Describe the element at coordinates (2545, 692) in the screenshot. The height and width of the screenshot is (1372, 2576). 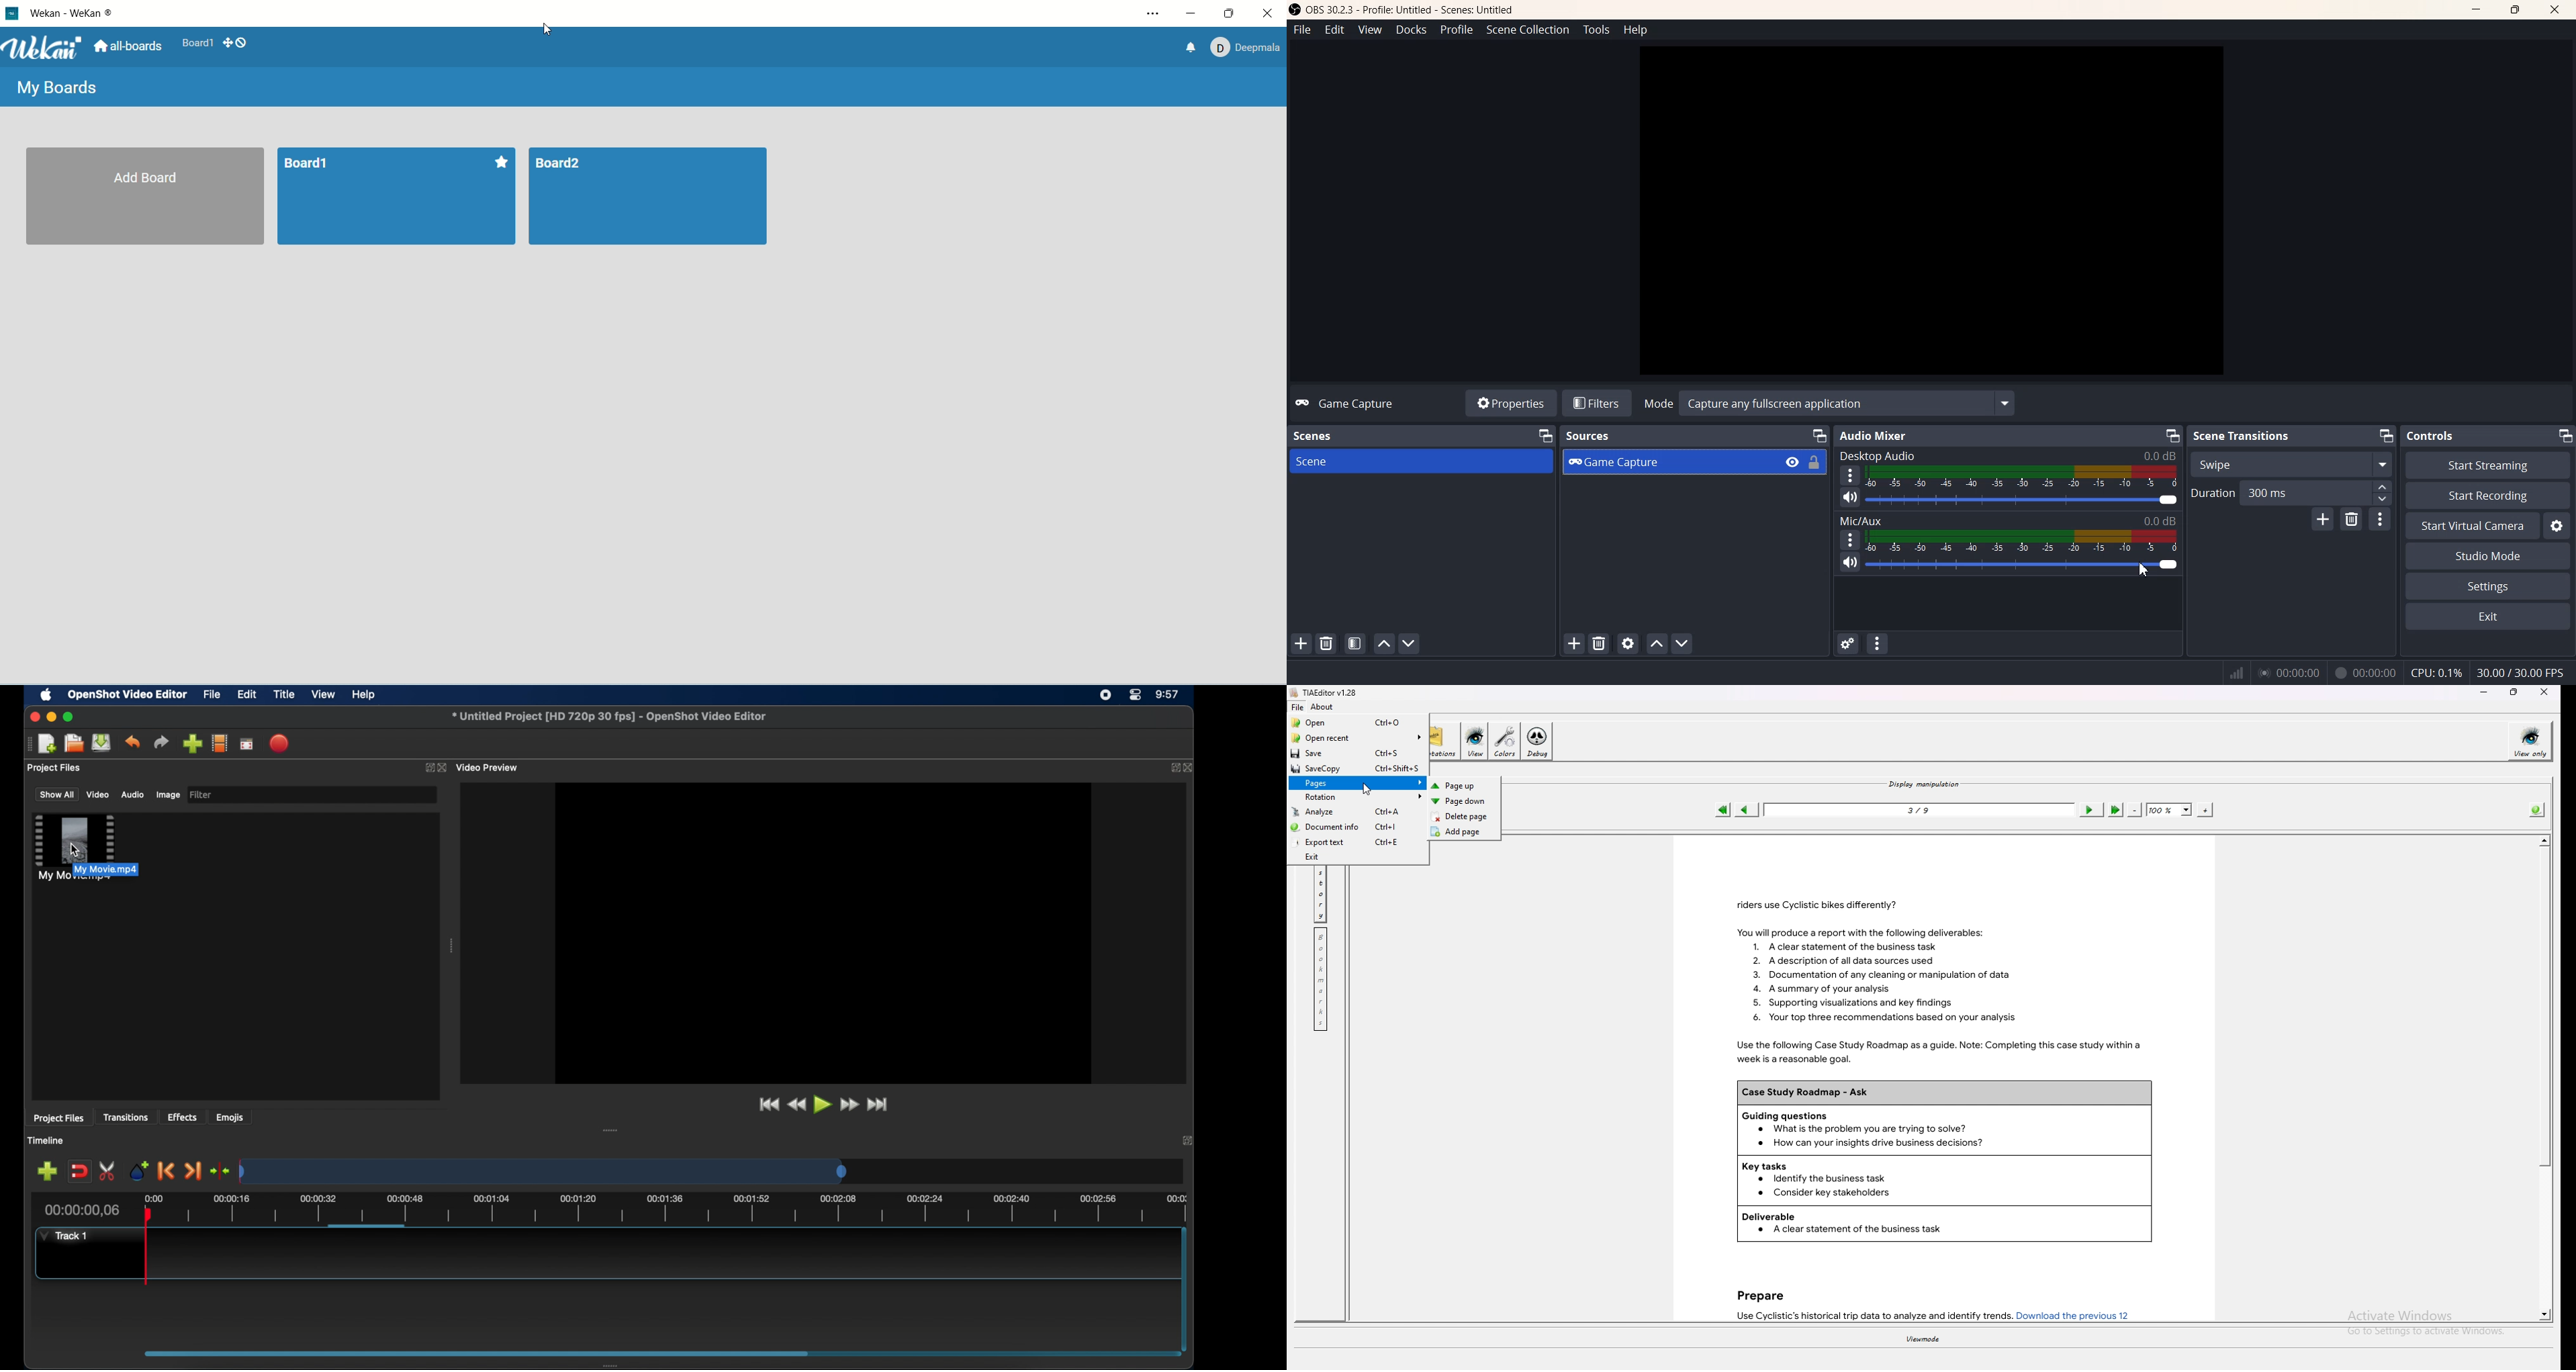
I see `close` at that location.